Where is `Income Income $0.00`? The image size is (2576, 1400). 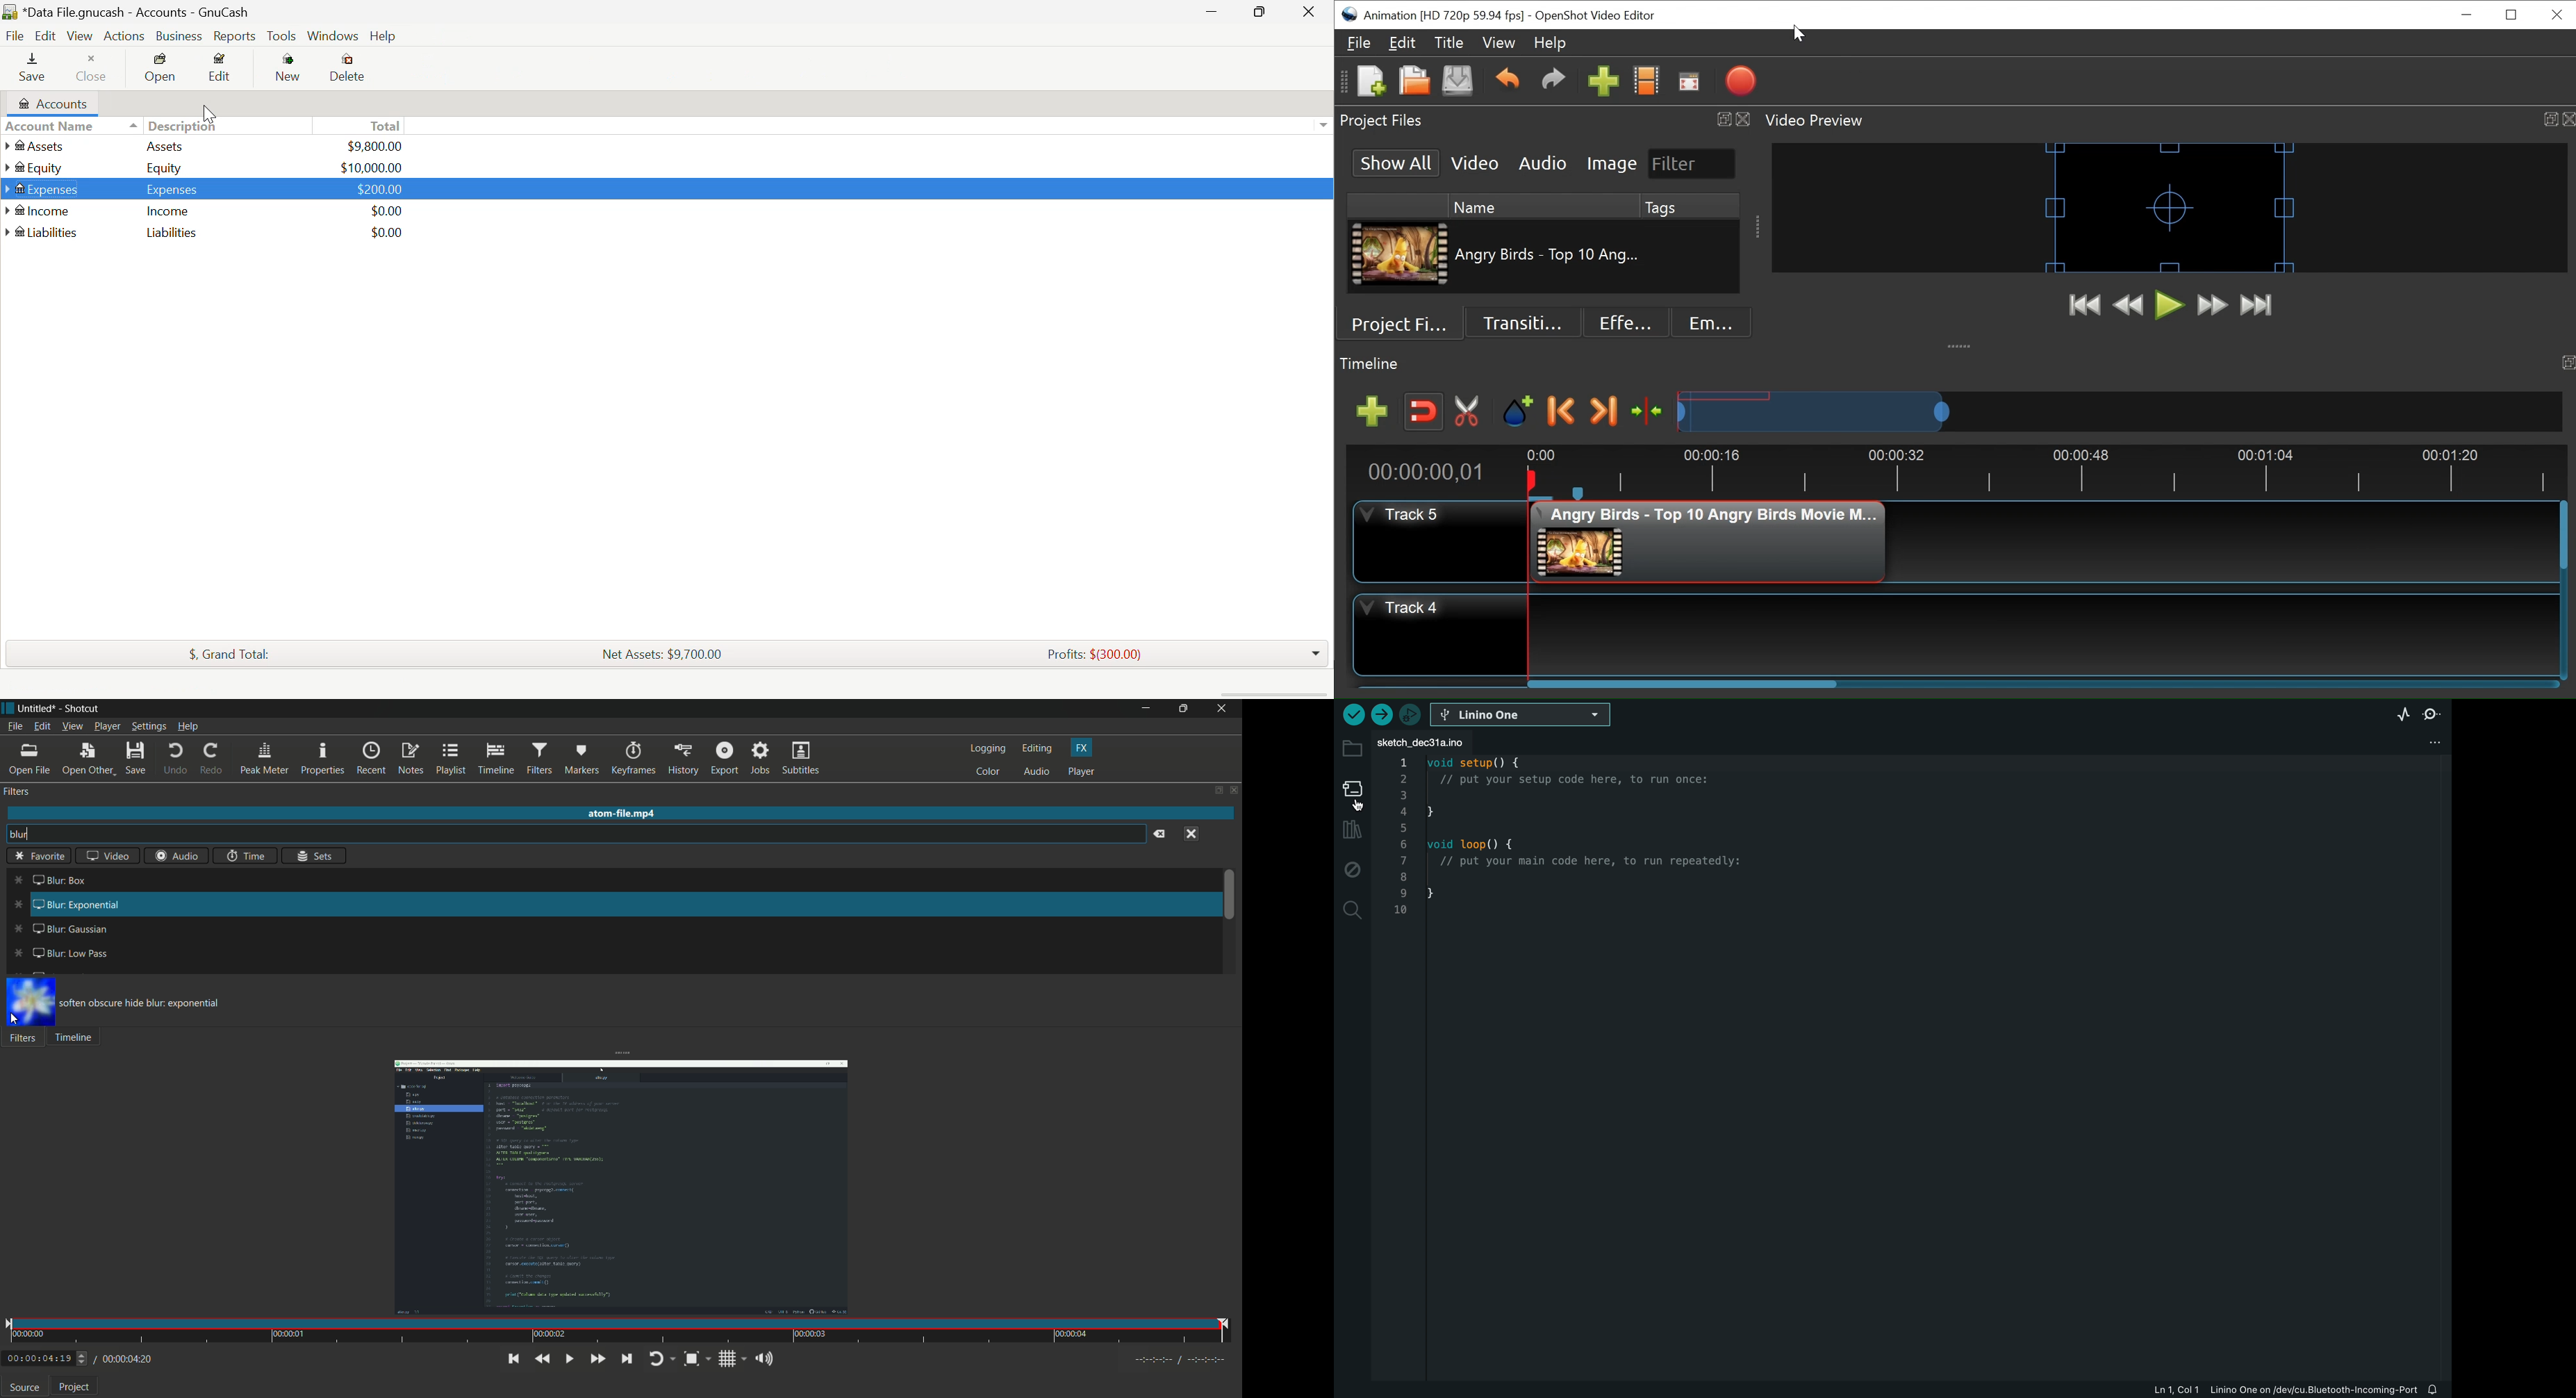 Income Income $0.00 is located at coordinates (205, 211).